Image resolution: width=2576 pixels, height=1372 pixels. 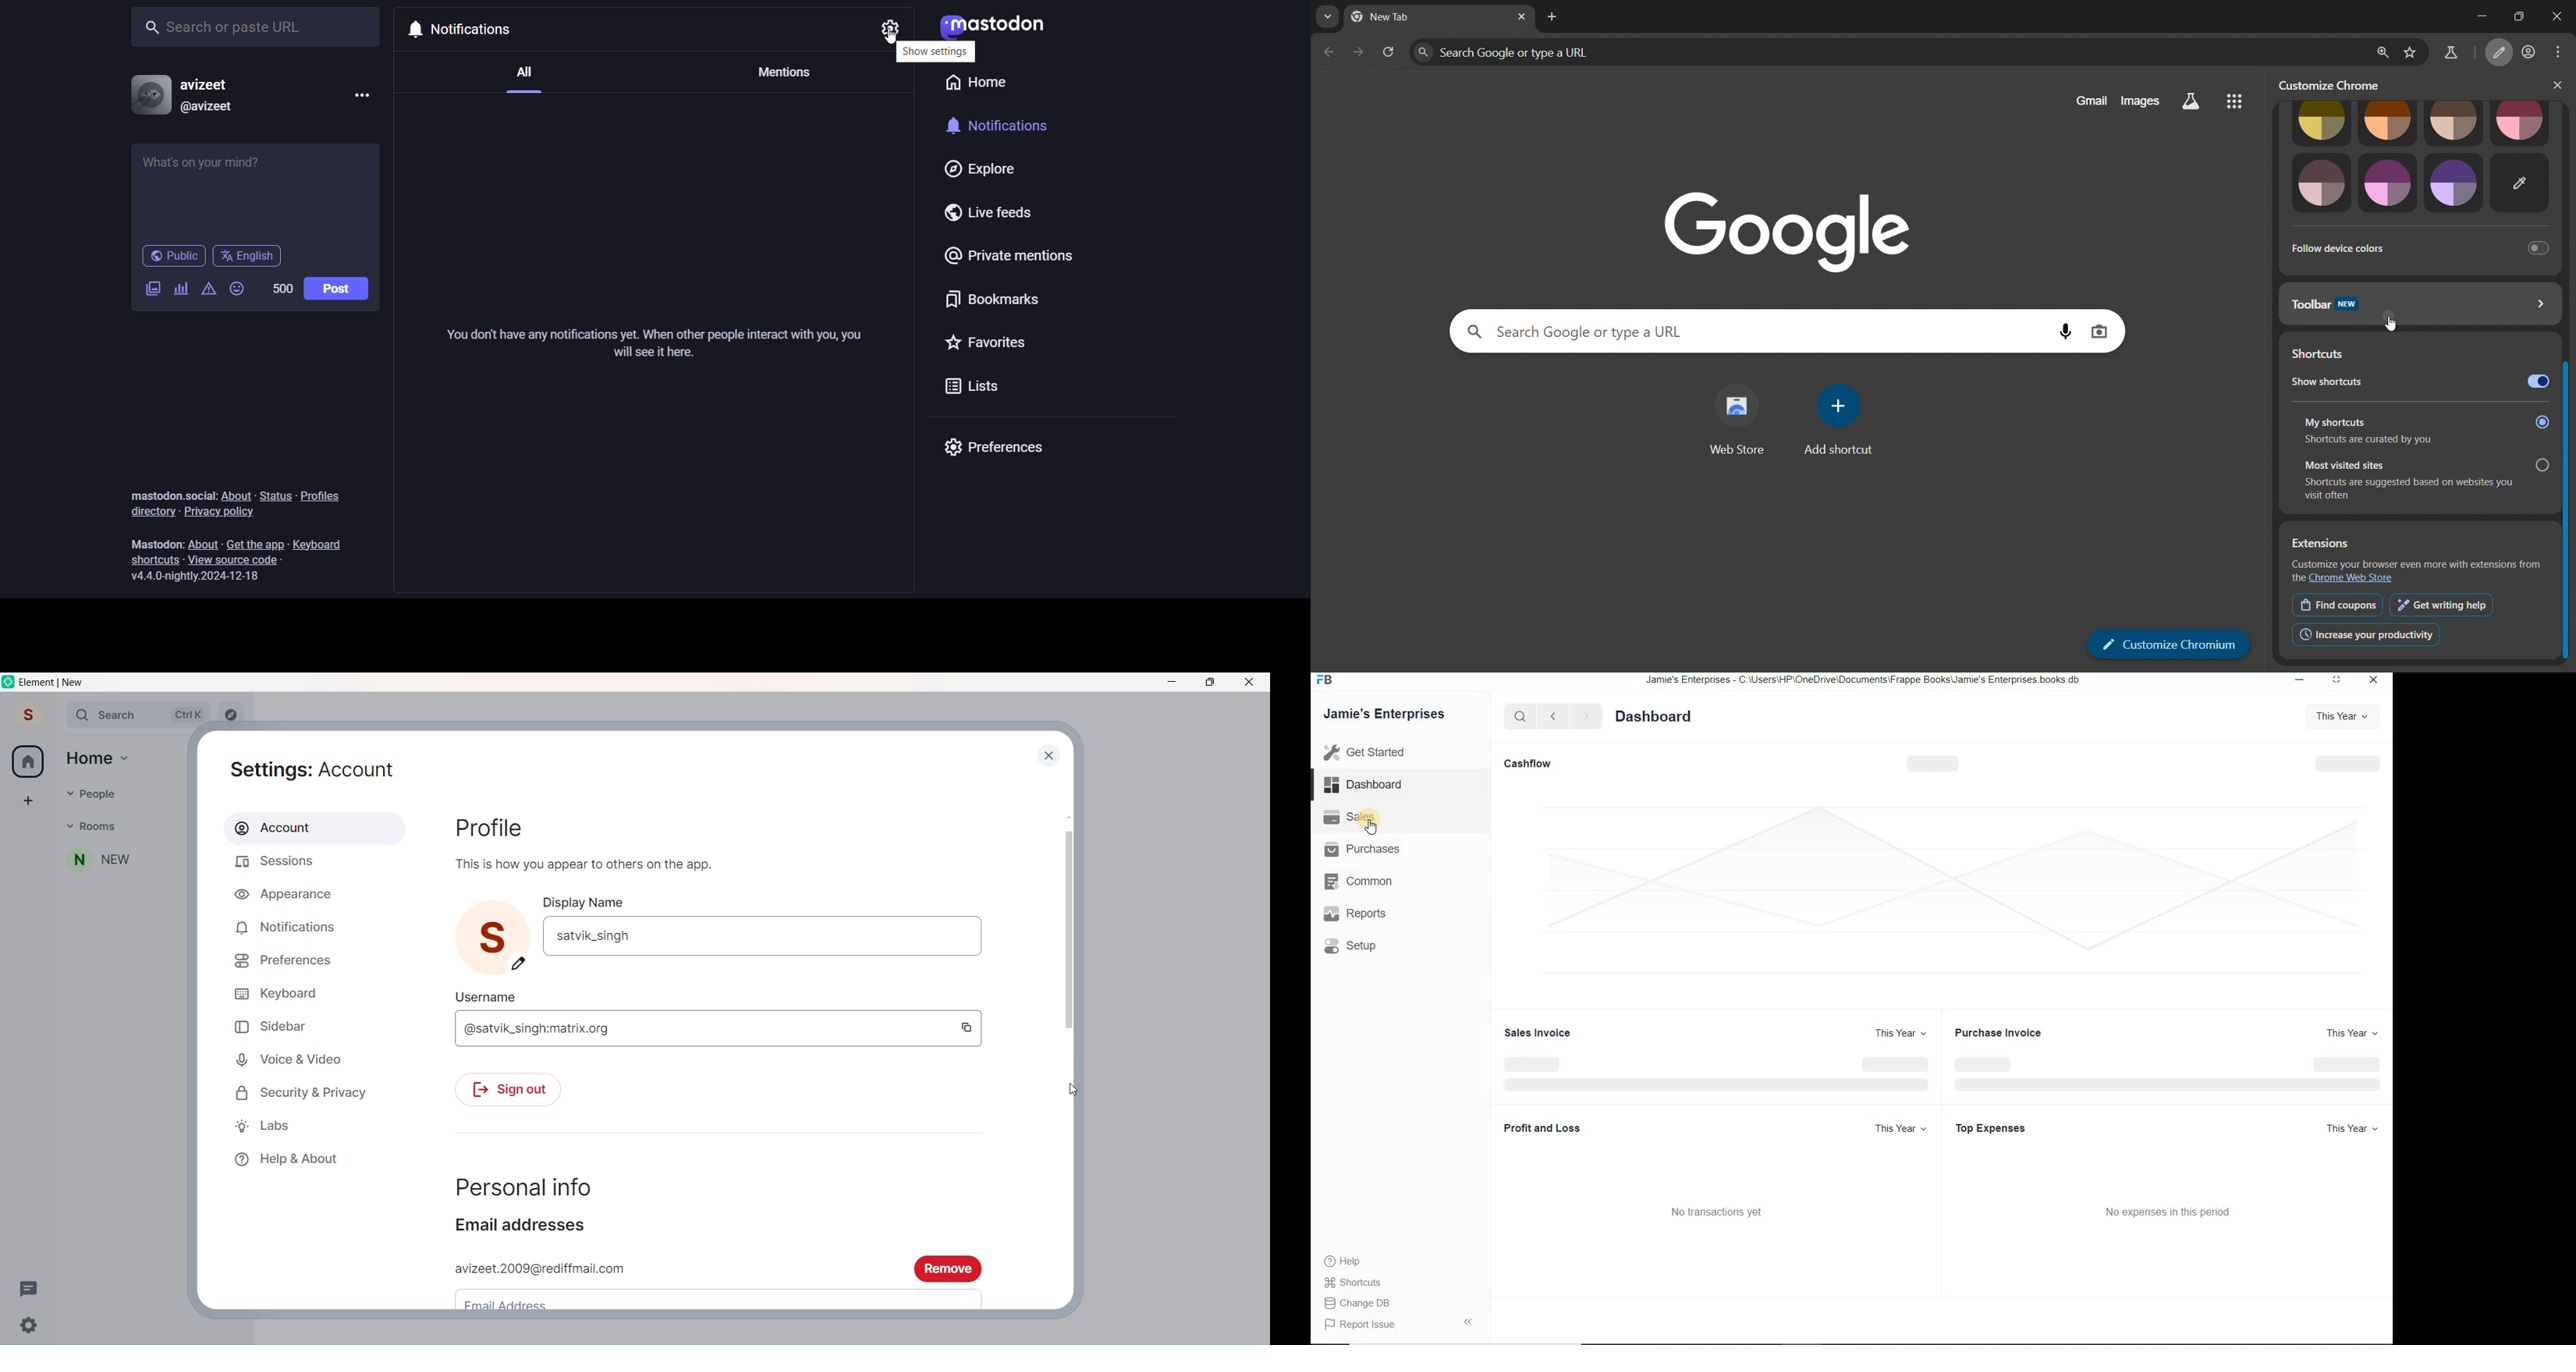 What do you see at coordinates (782, 75) in the screenshot?
I see `mentions` at bounding box center [782, 75].